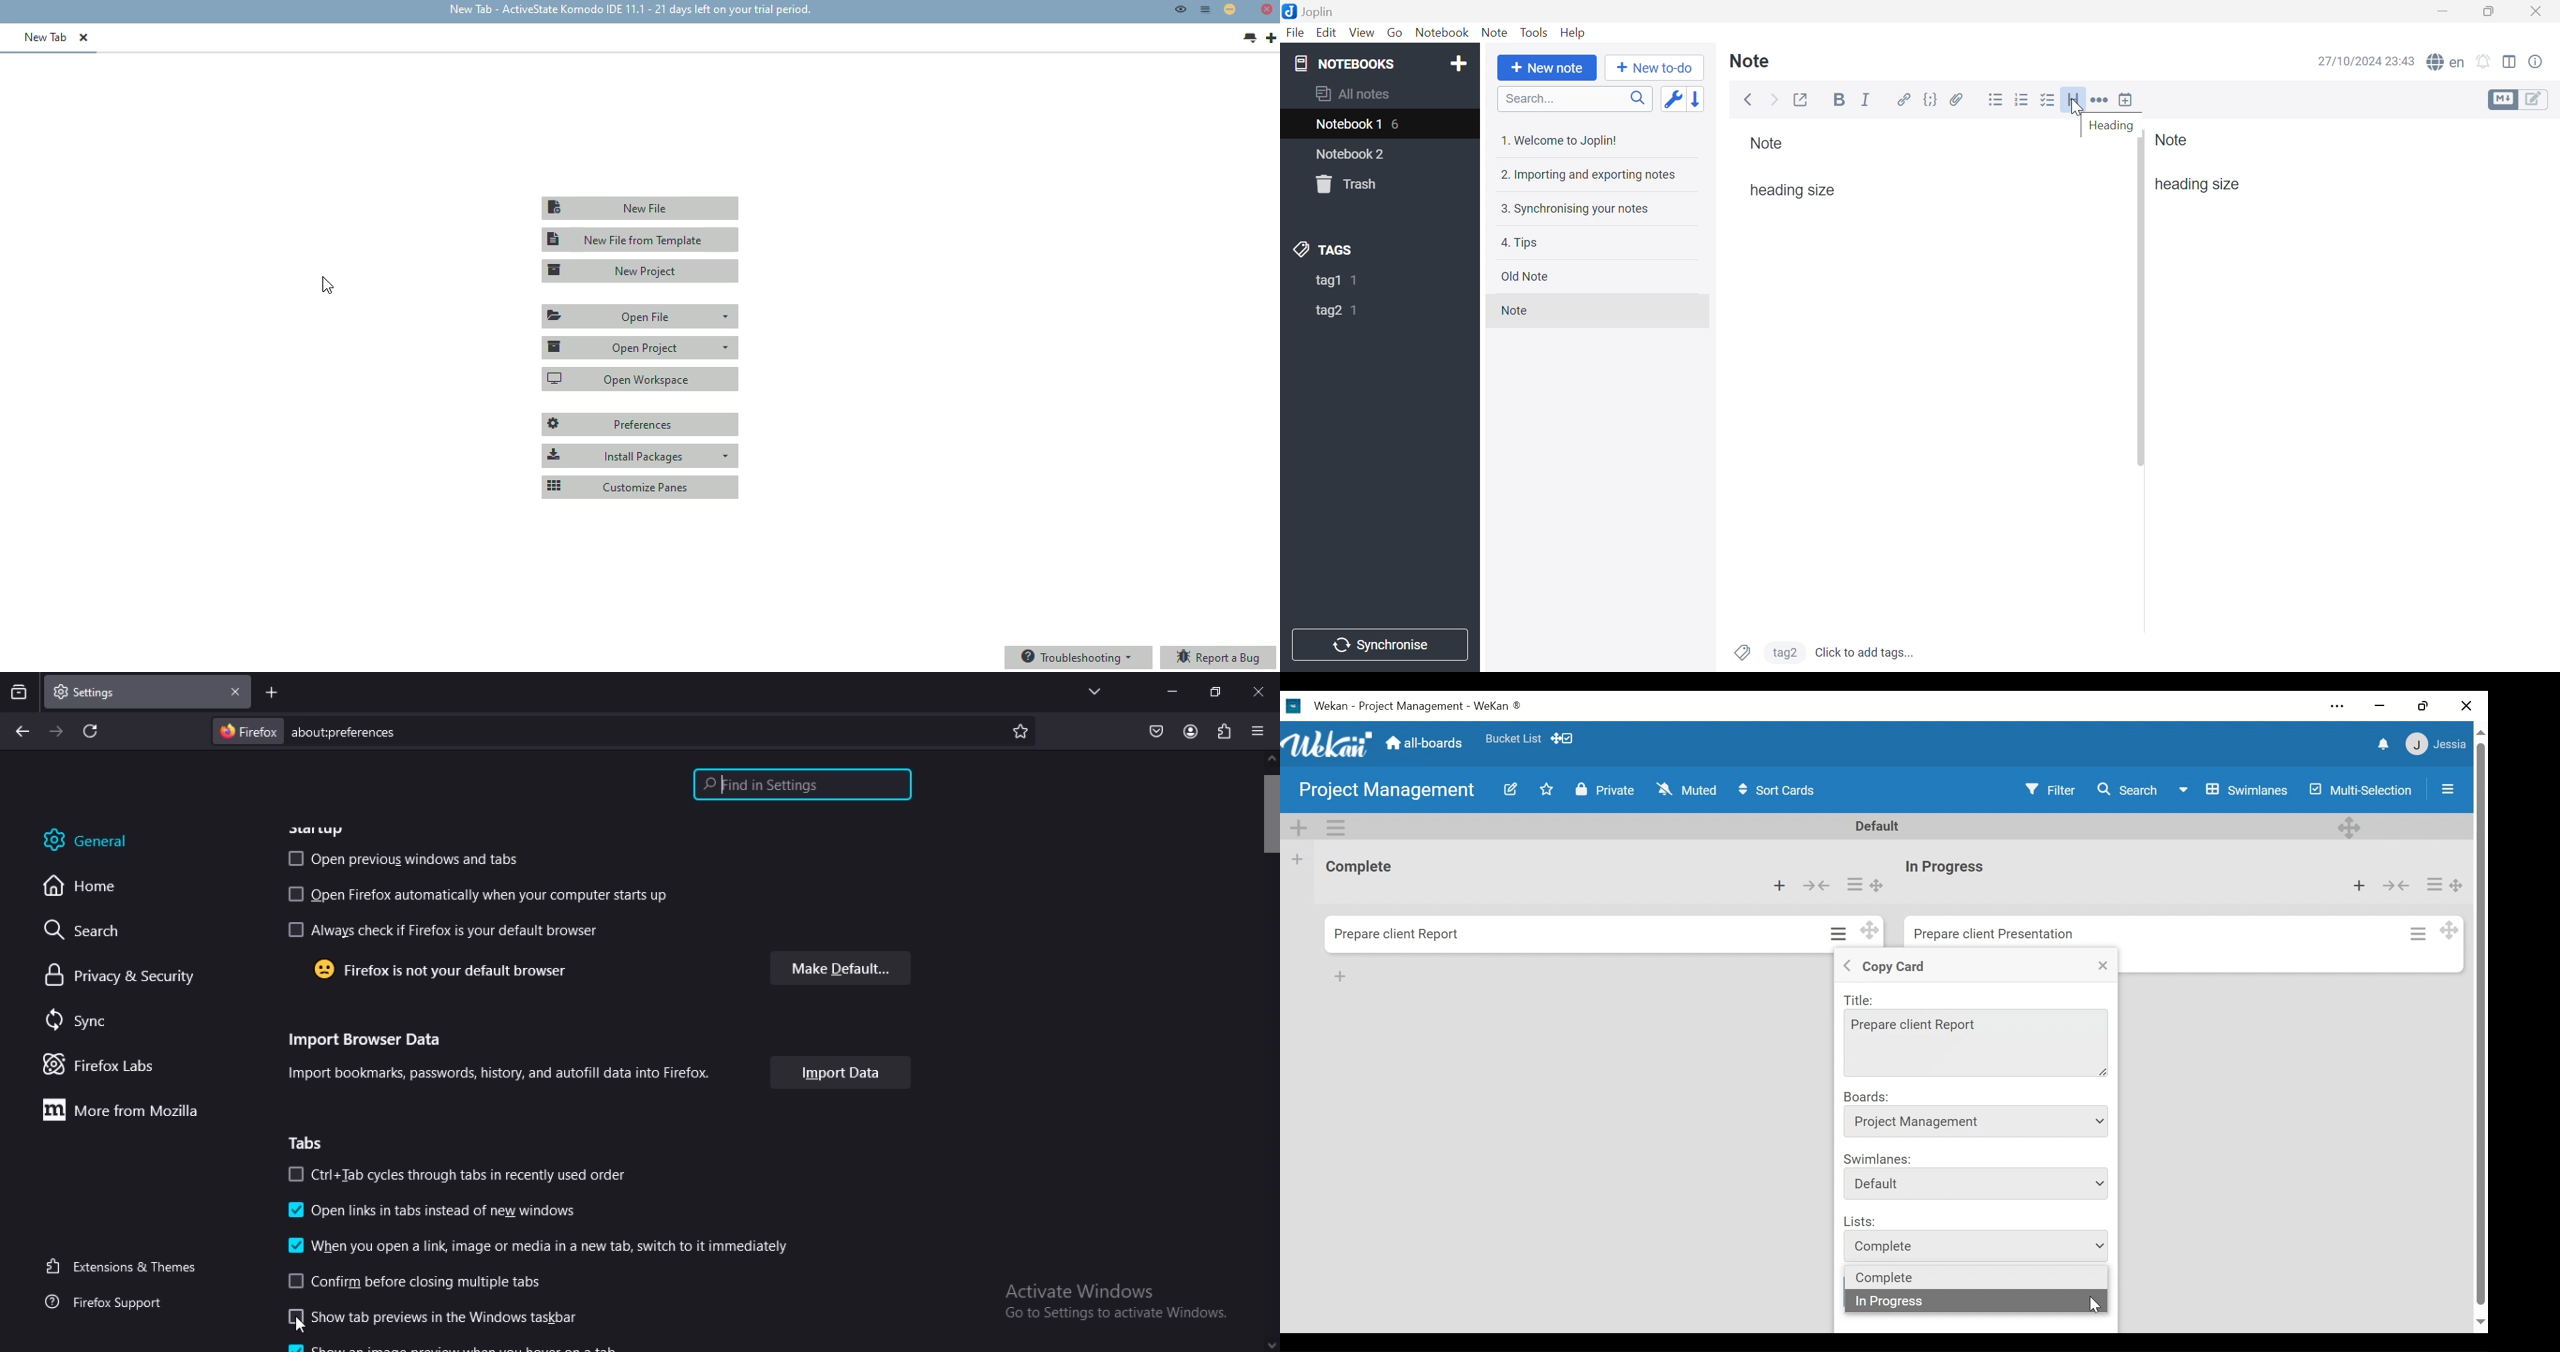 The image size is (2576, 1372). Describe the element at coordinates (1793, 191) in the screenshot. I see `heading size` at that location.